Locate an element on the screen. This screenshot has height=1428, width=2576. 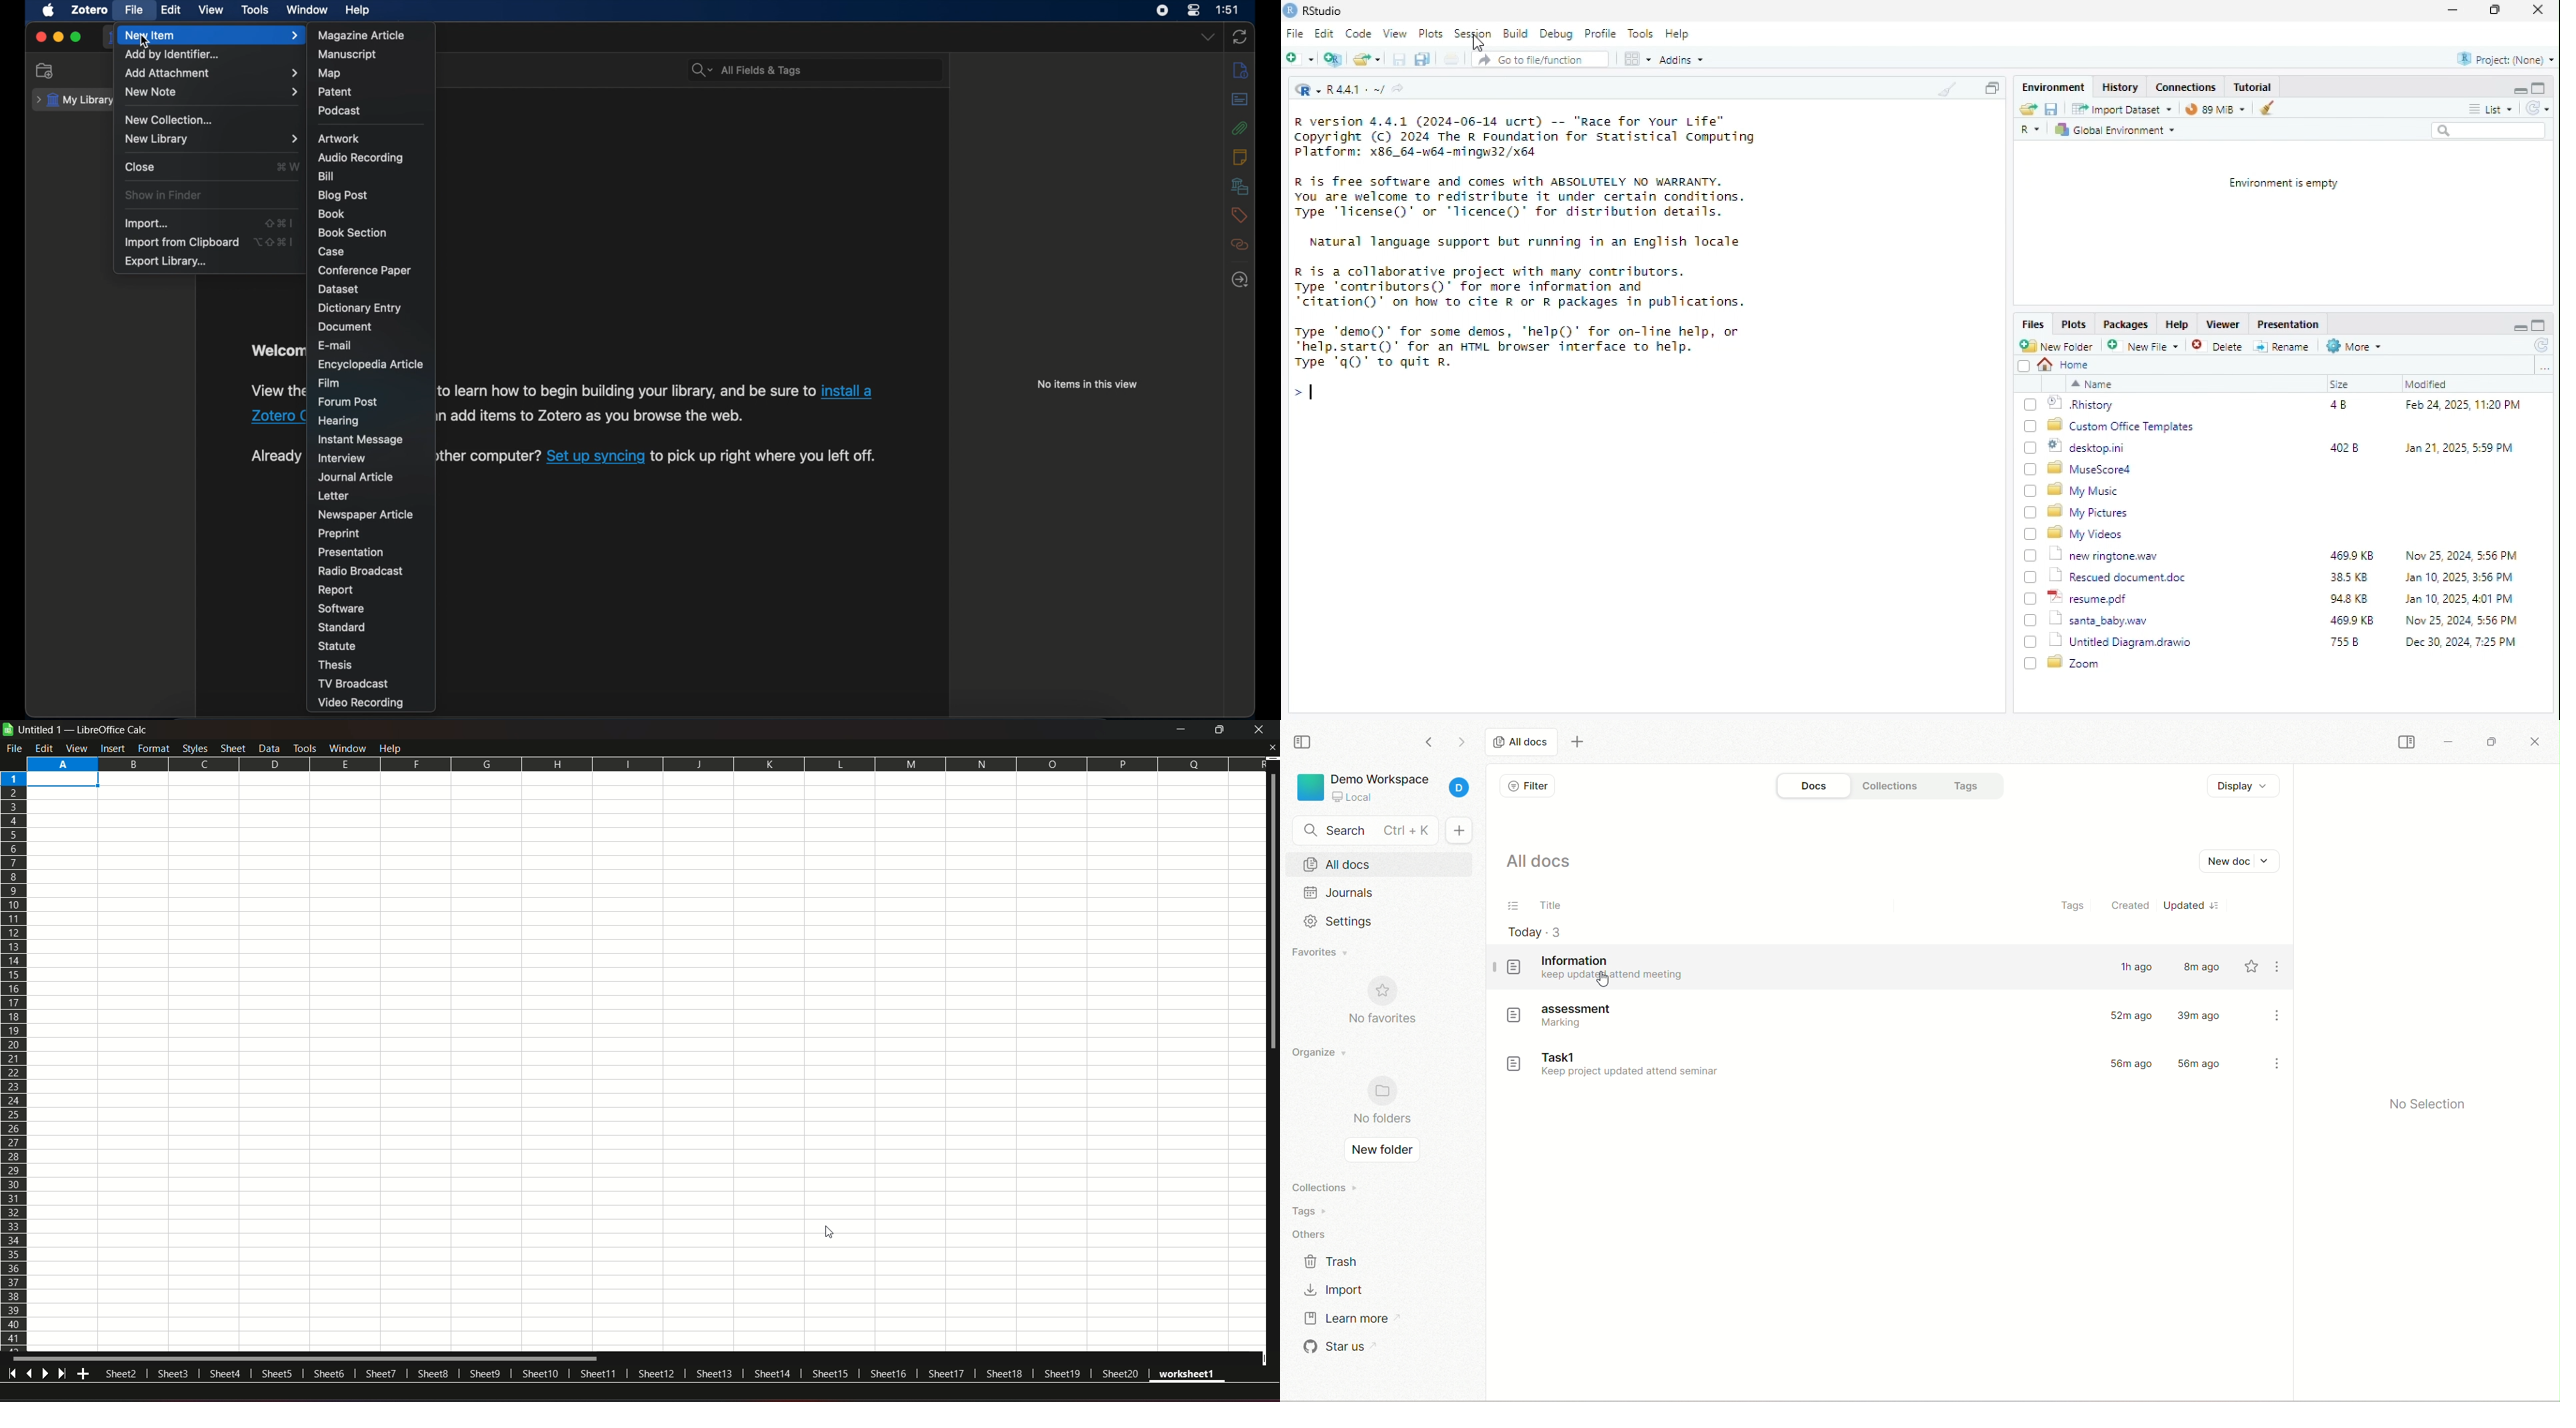
book is located at coordinates (332, 214).